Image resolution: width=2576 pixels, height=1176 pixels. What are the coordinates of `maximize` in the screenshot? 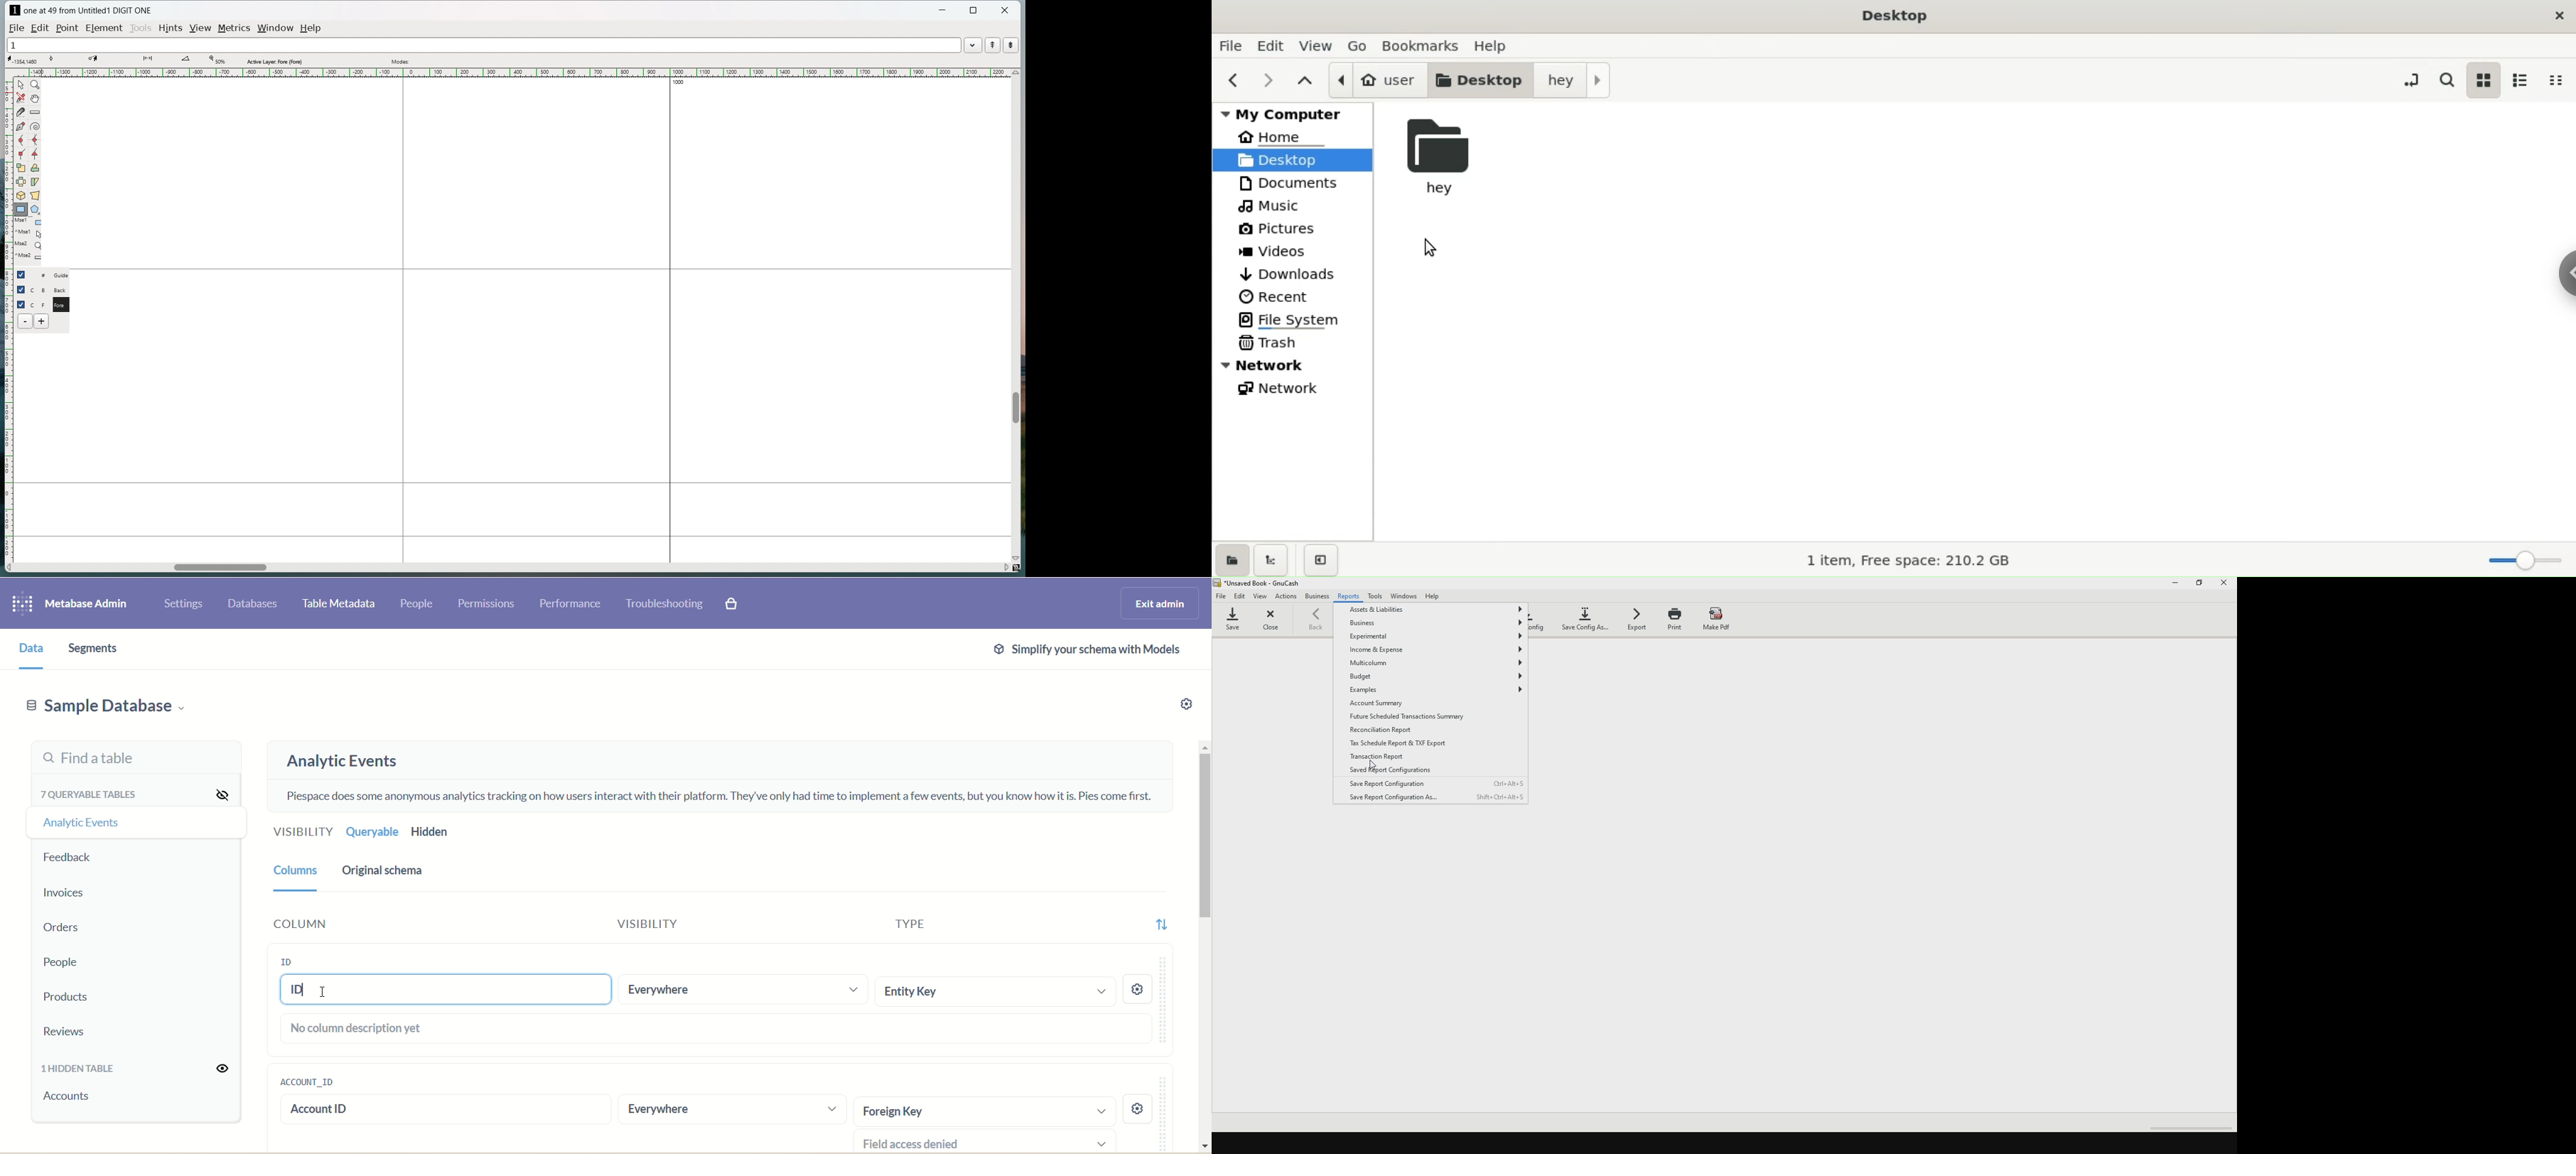 It's located at (2201, 587).